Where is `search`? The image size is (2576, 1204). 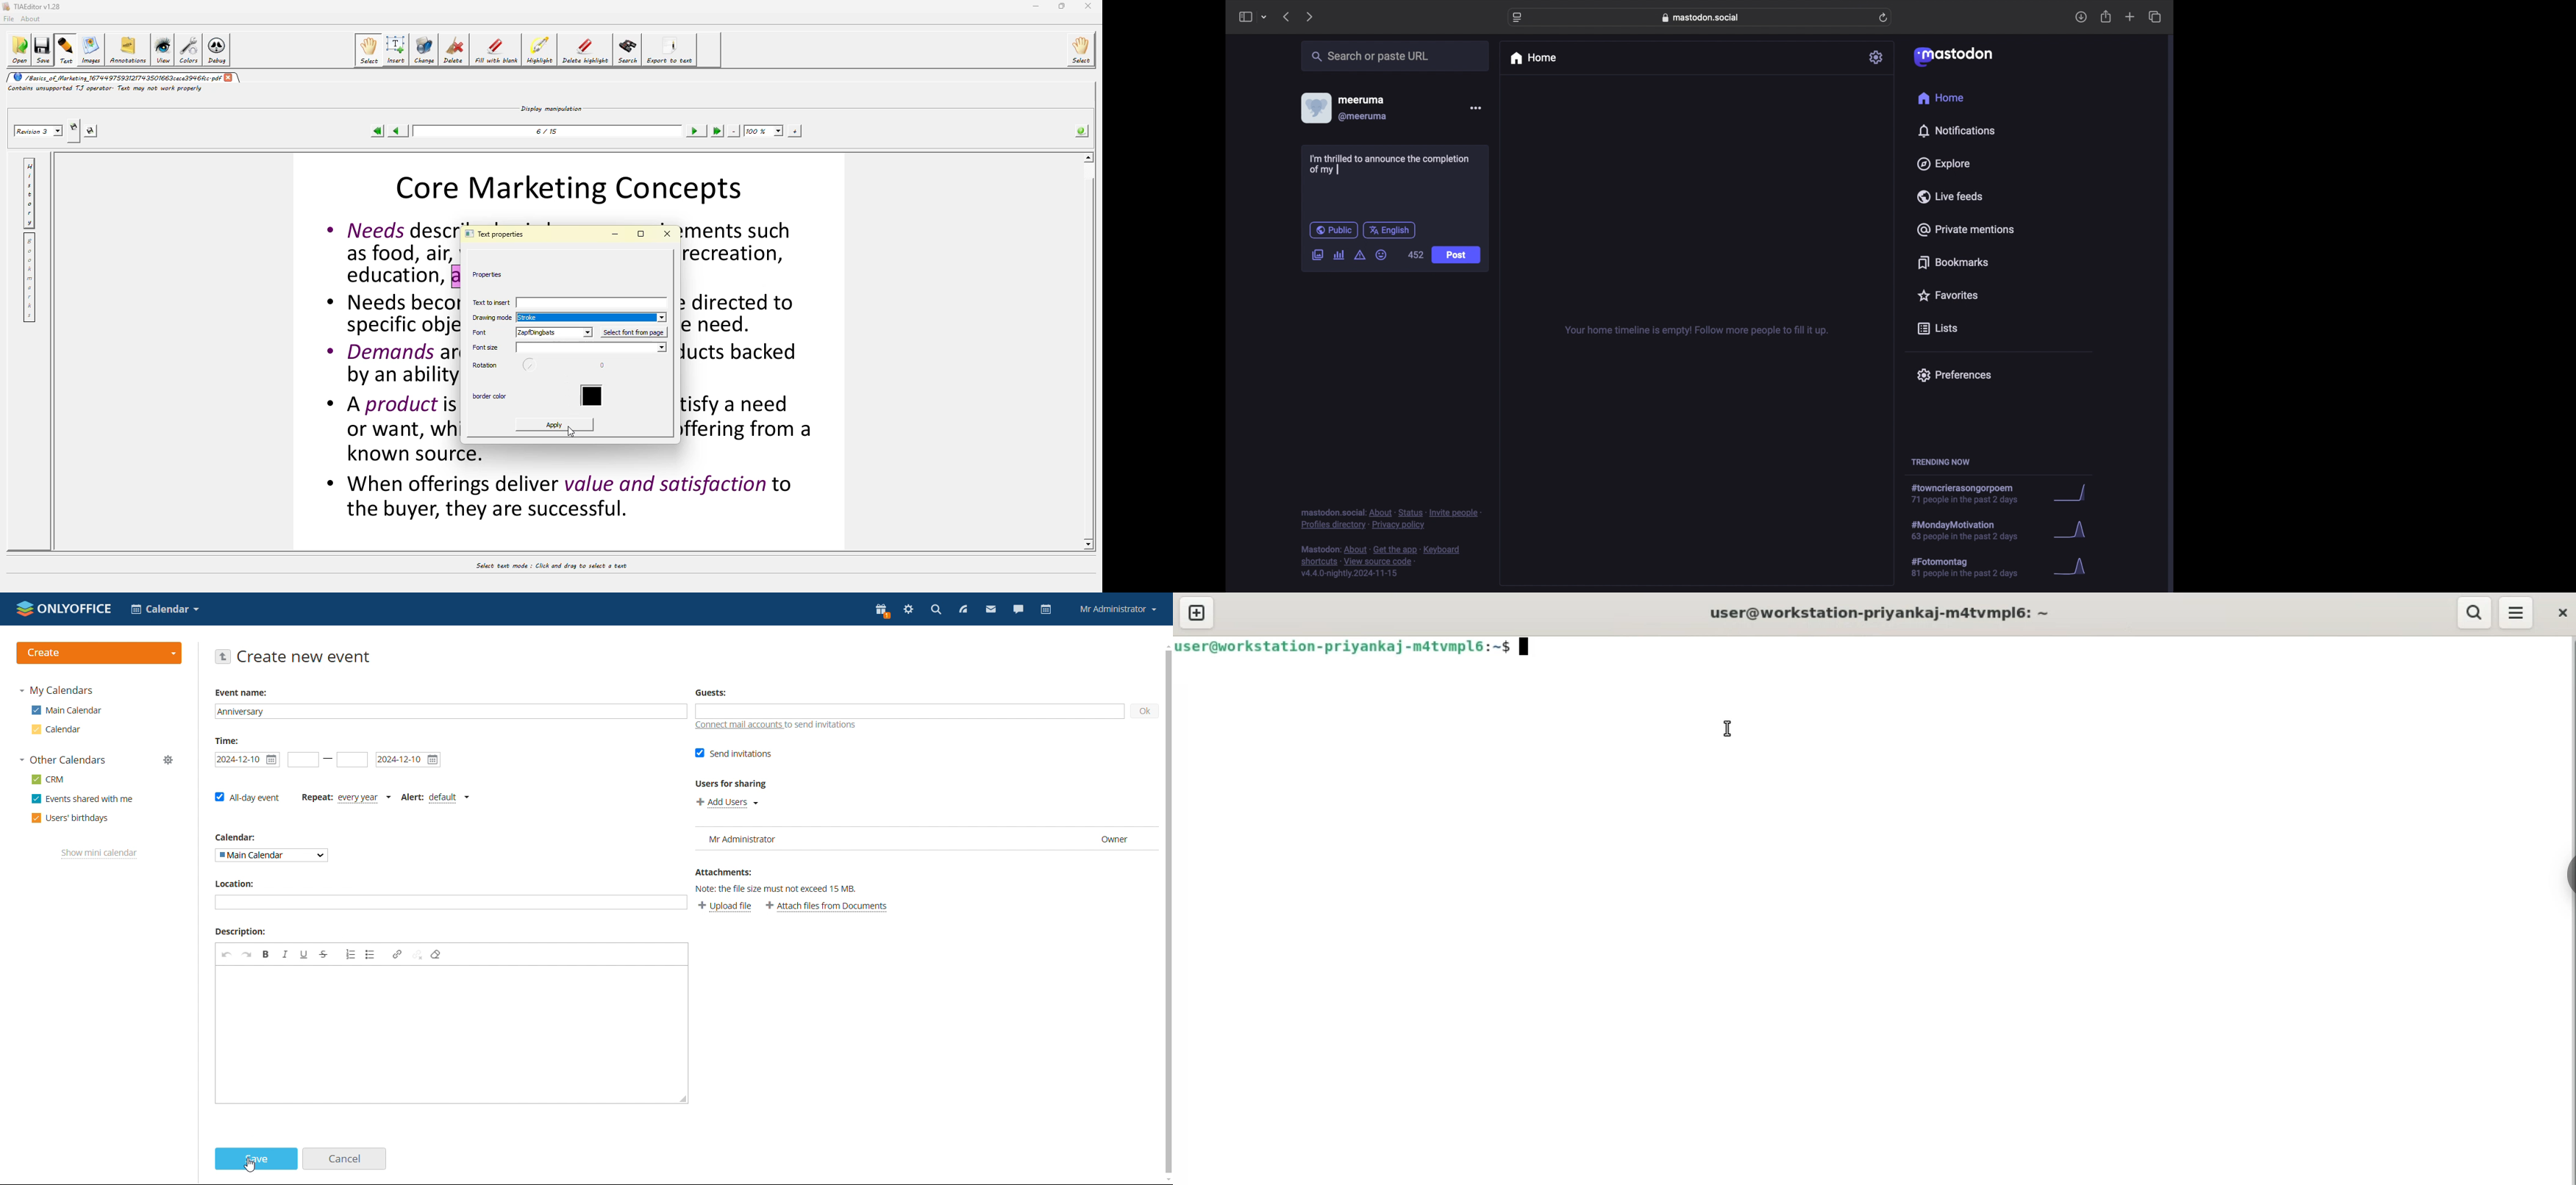
search is located at coordinates (934, 610).